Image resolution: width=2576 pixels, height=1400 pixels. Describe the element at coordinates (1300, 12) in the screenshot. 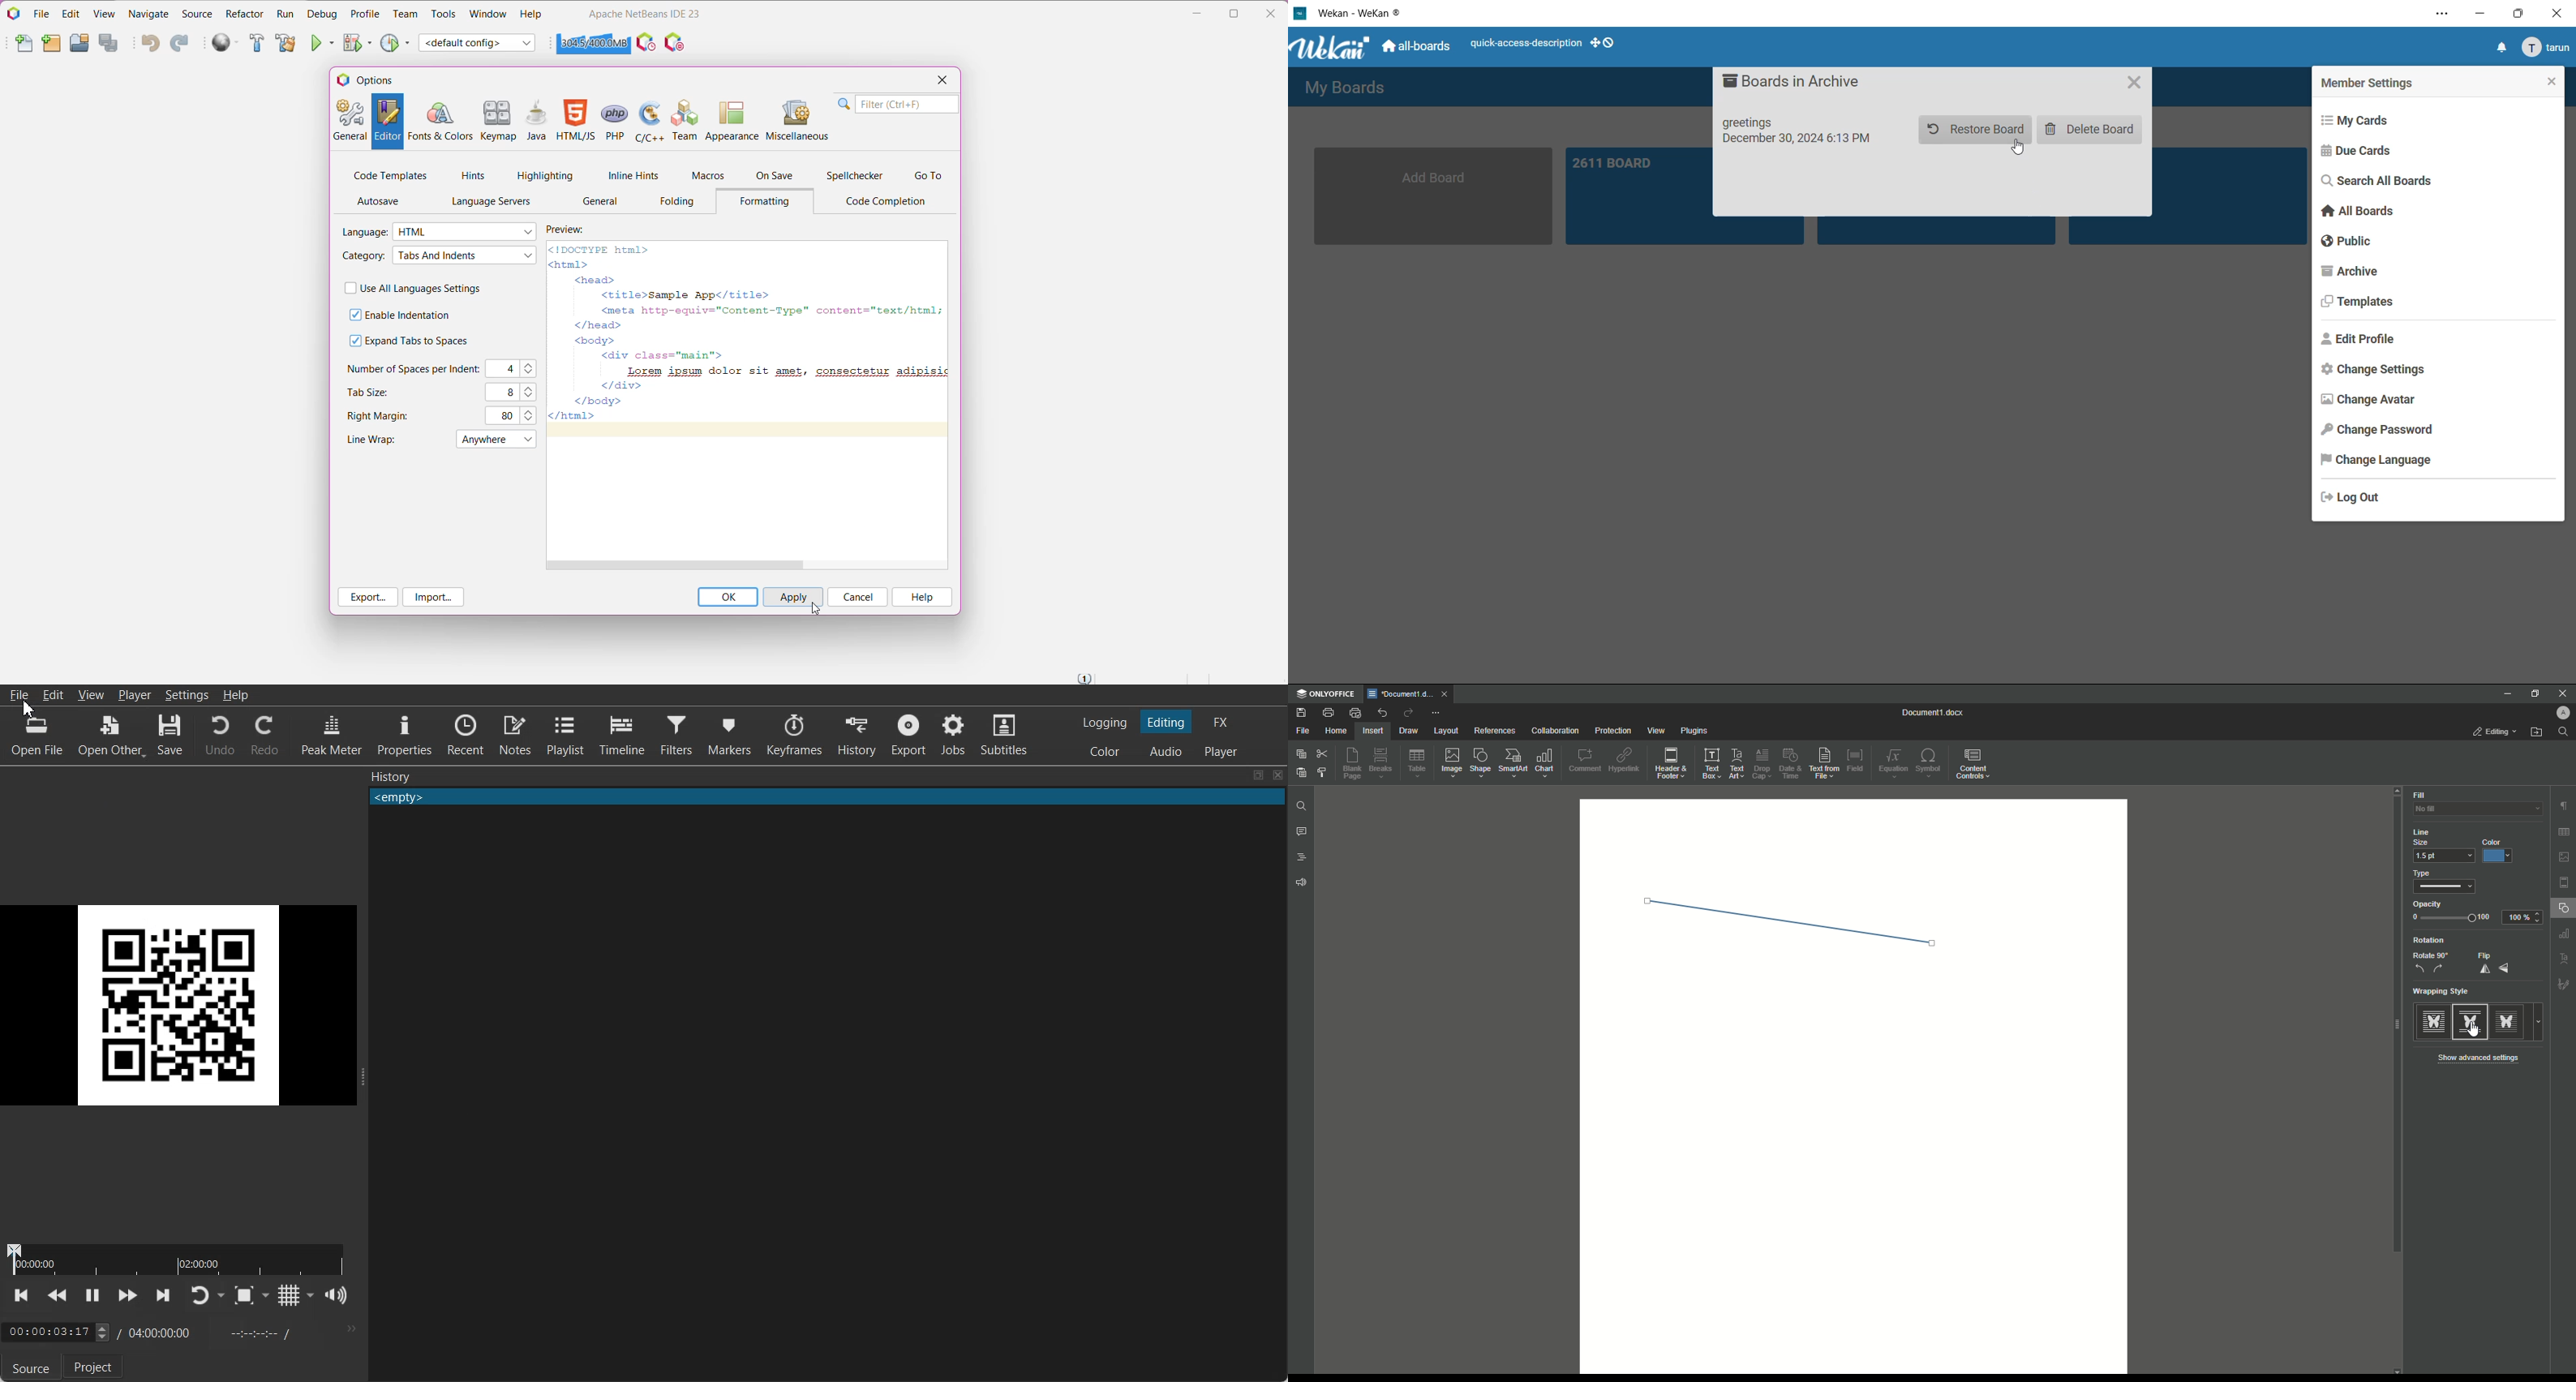

I see `wekan logo` at that location.